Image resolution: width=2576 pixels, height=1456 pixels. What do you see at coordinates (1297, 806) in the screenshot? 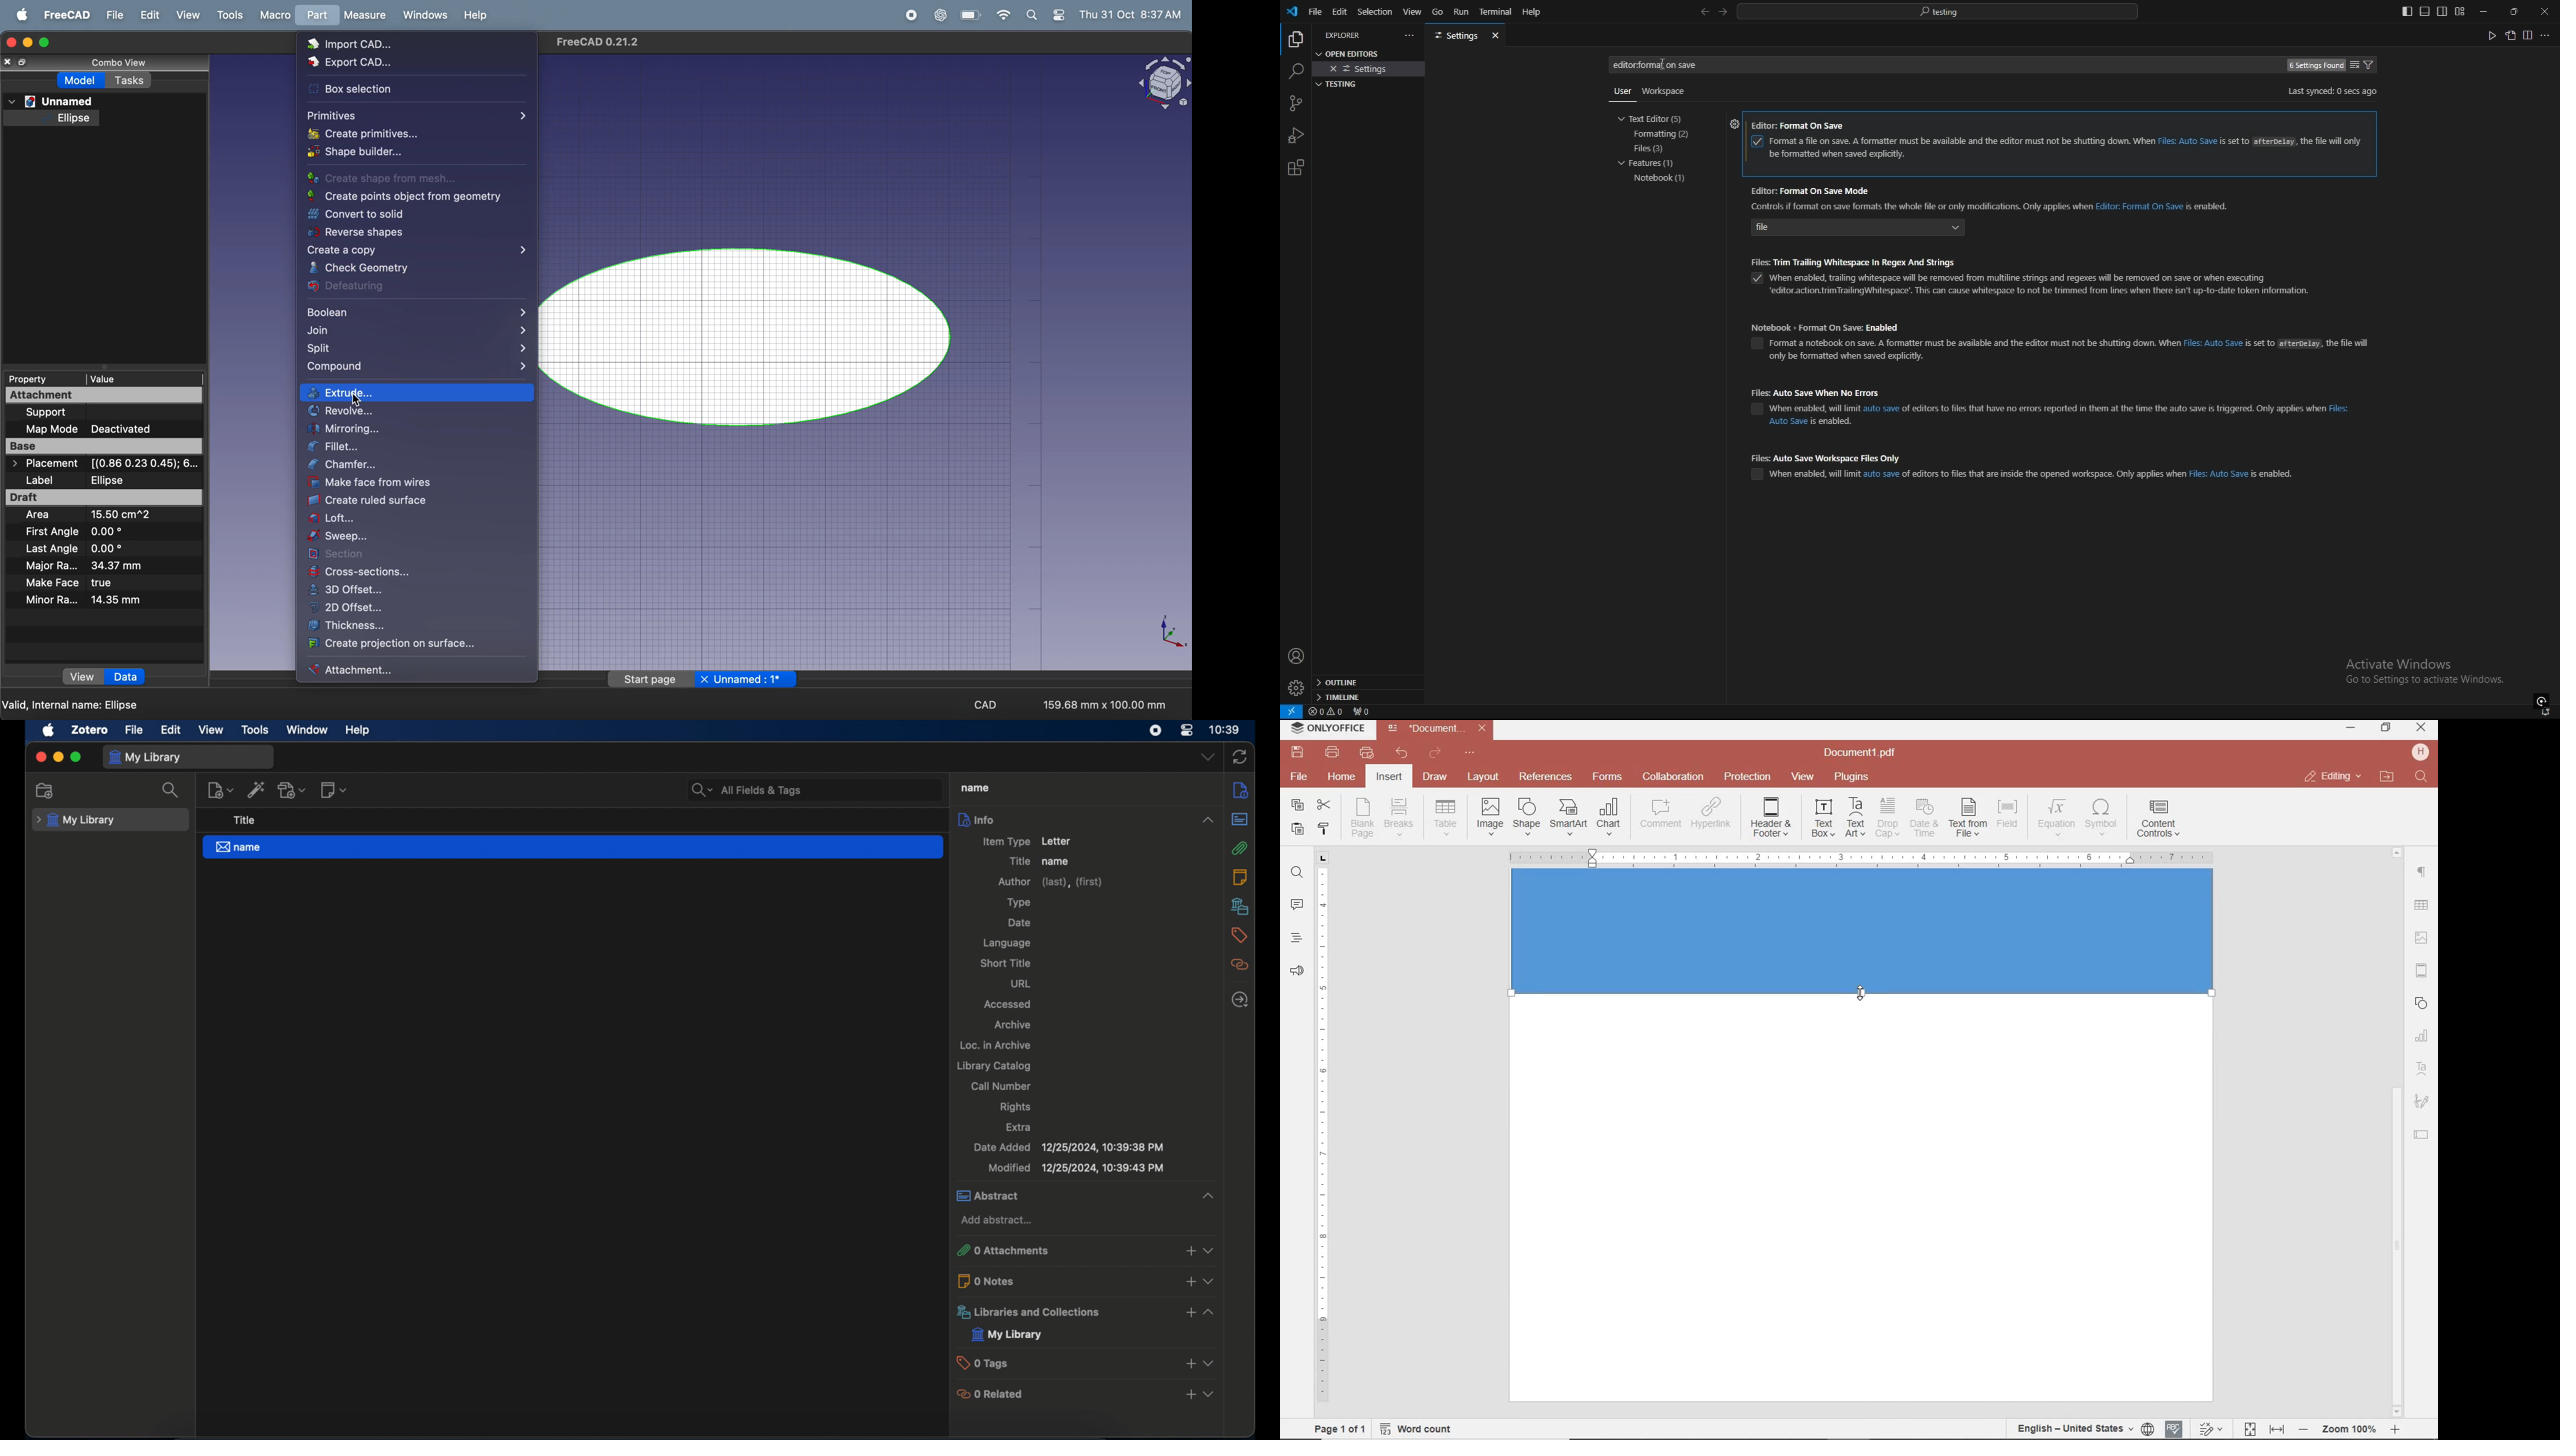
I see `copy` at bounding box center [1297, 806].